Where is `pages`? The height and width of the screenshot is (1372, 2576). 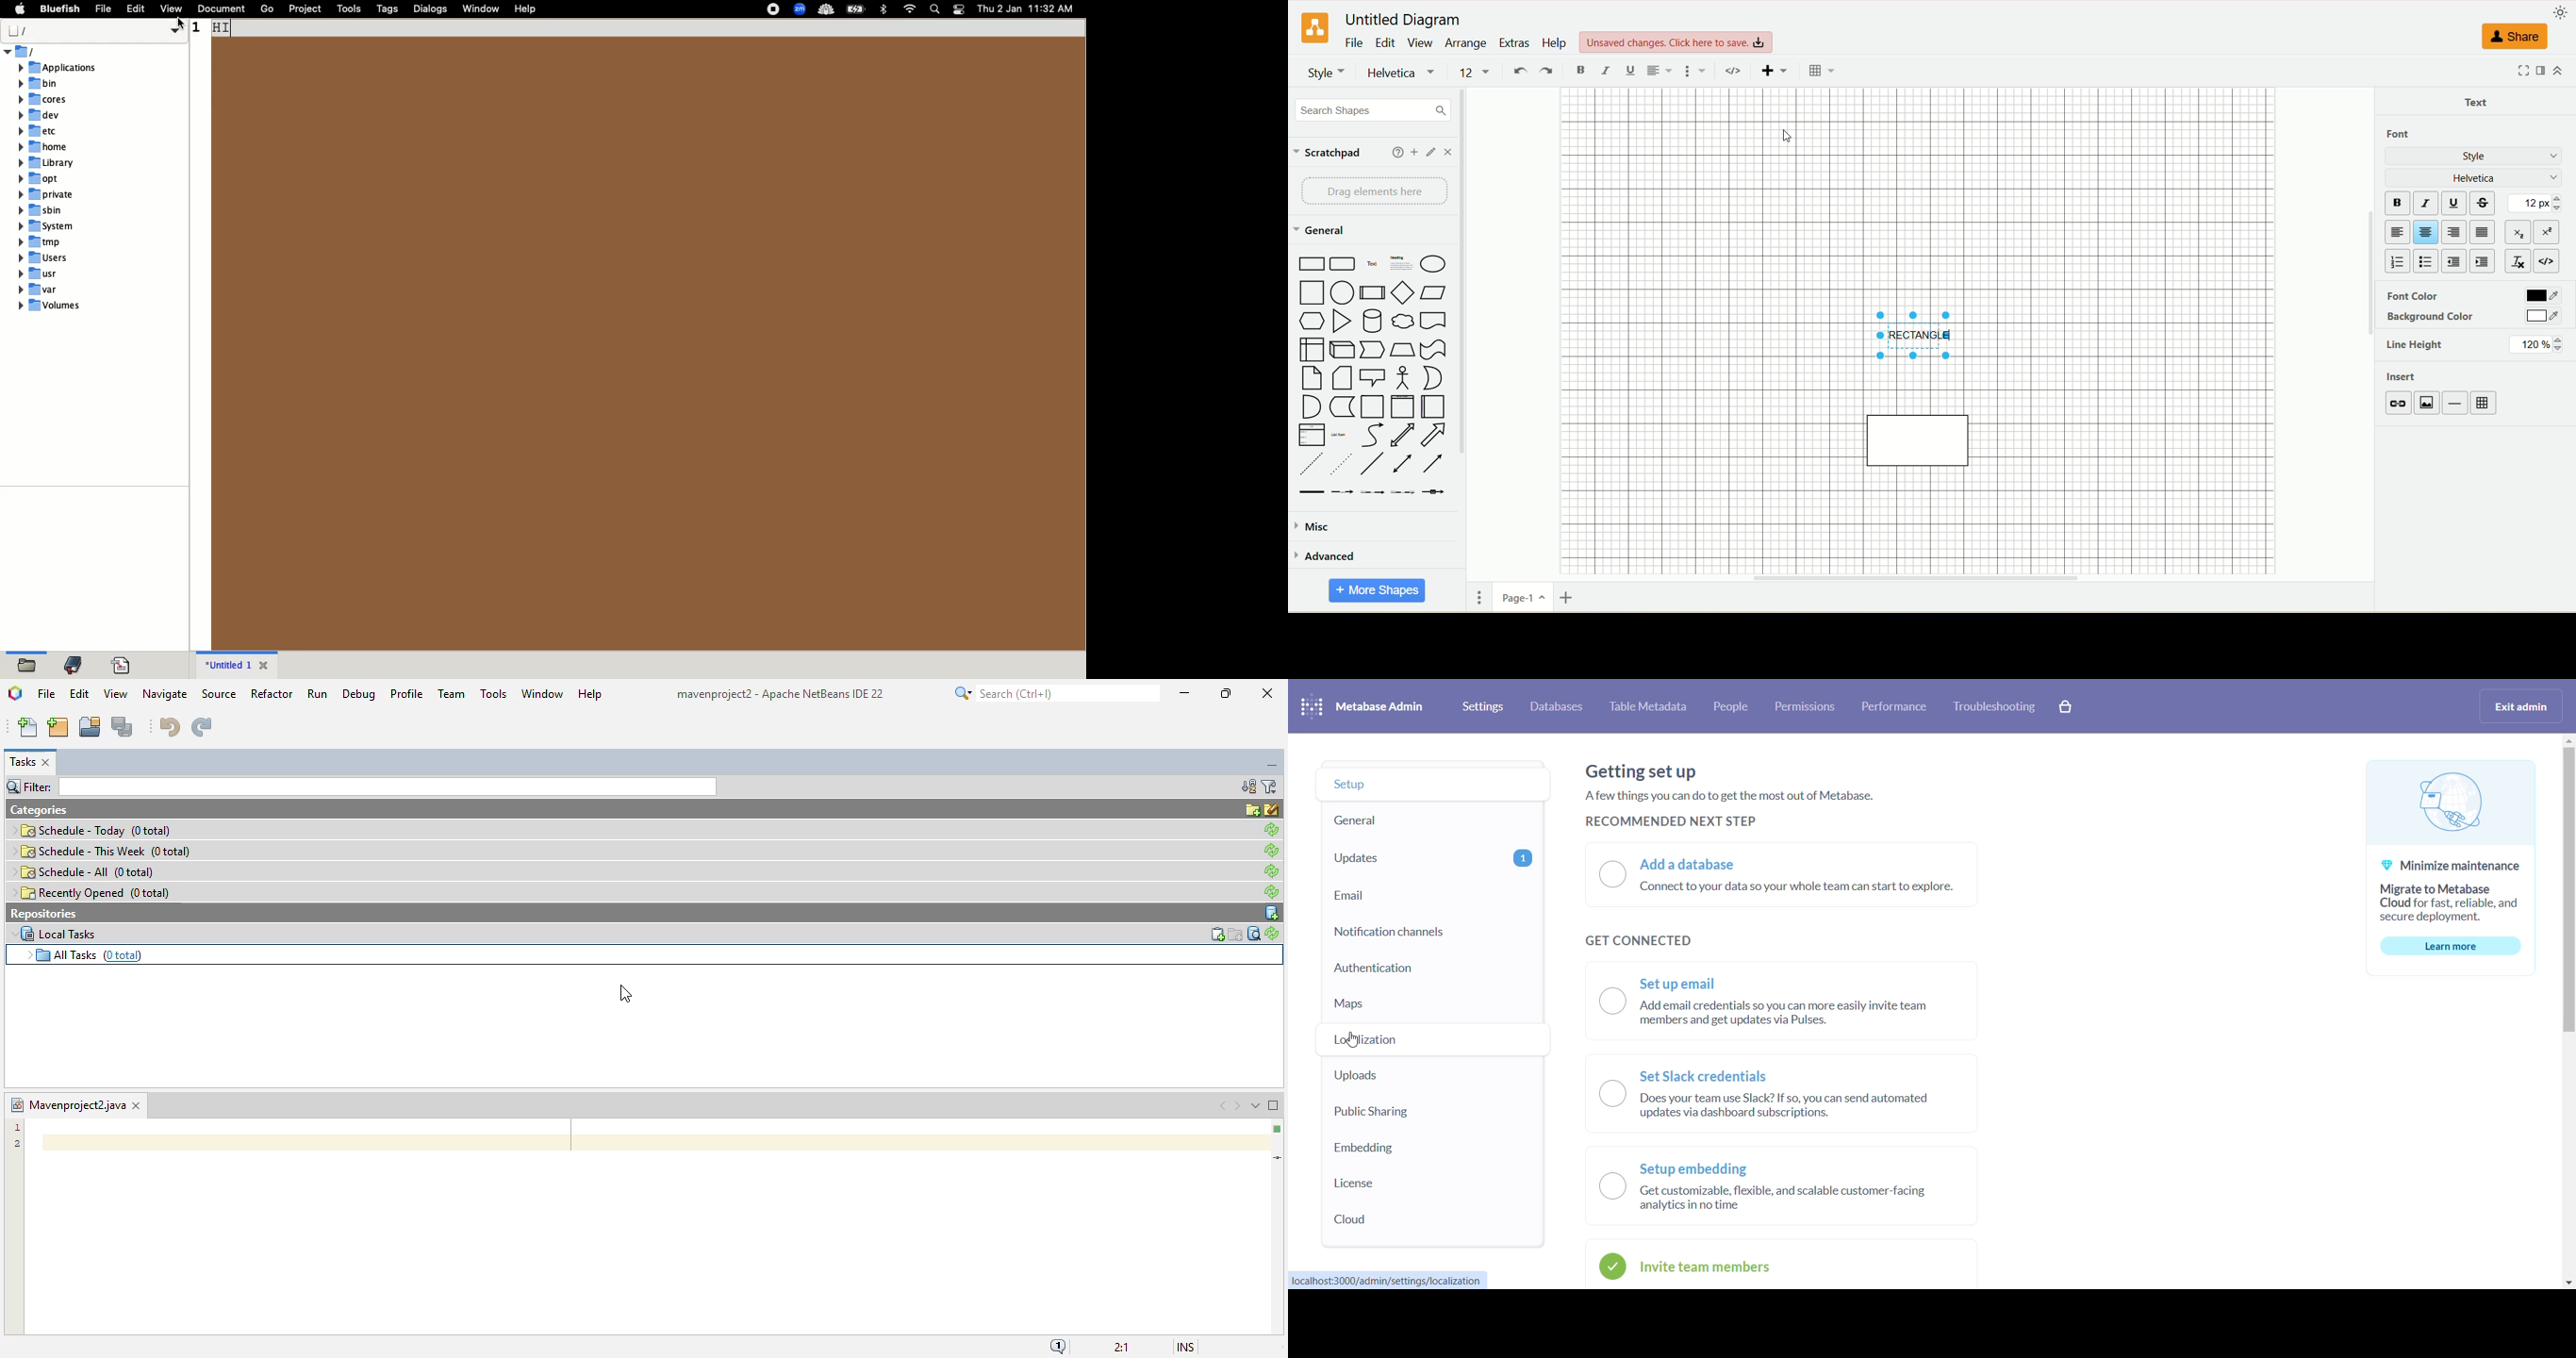 pages is located at coordinates (1476, 597).